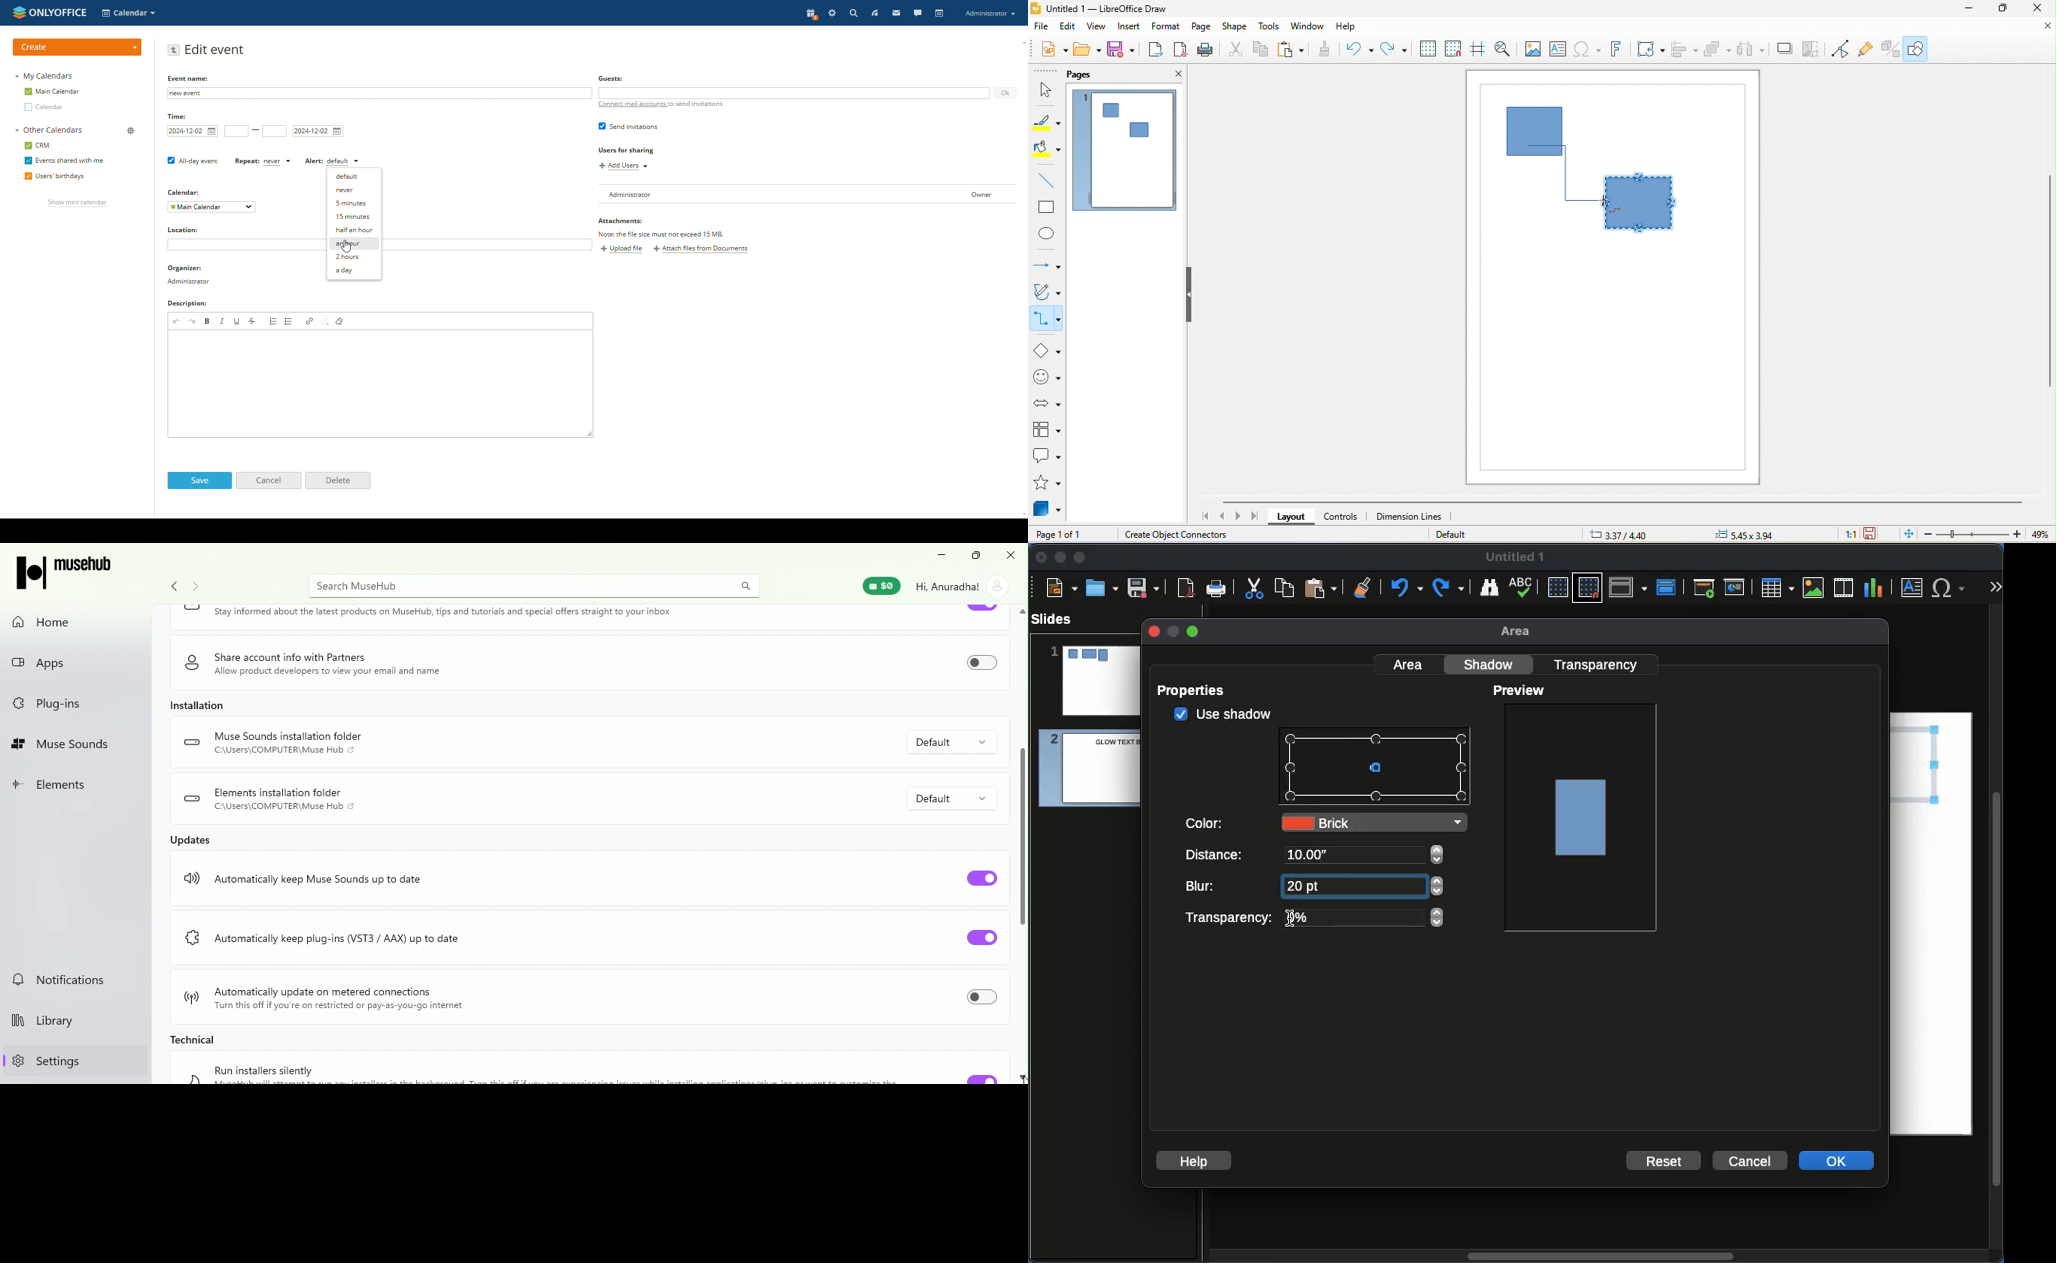 This screenshot has width=2072, height=1288. I want to click on Blur, so click(1204, 886).